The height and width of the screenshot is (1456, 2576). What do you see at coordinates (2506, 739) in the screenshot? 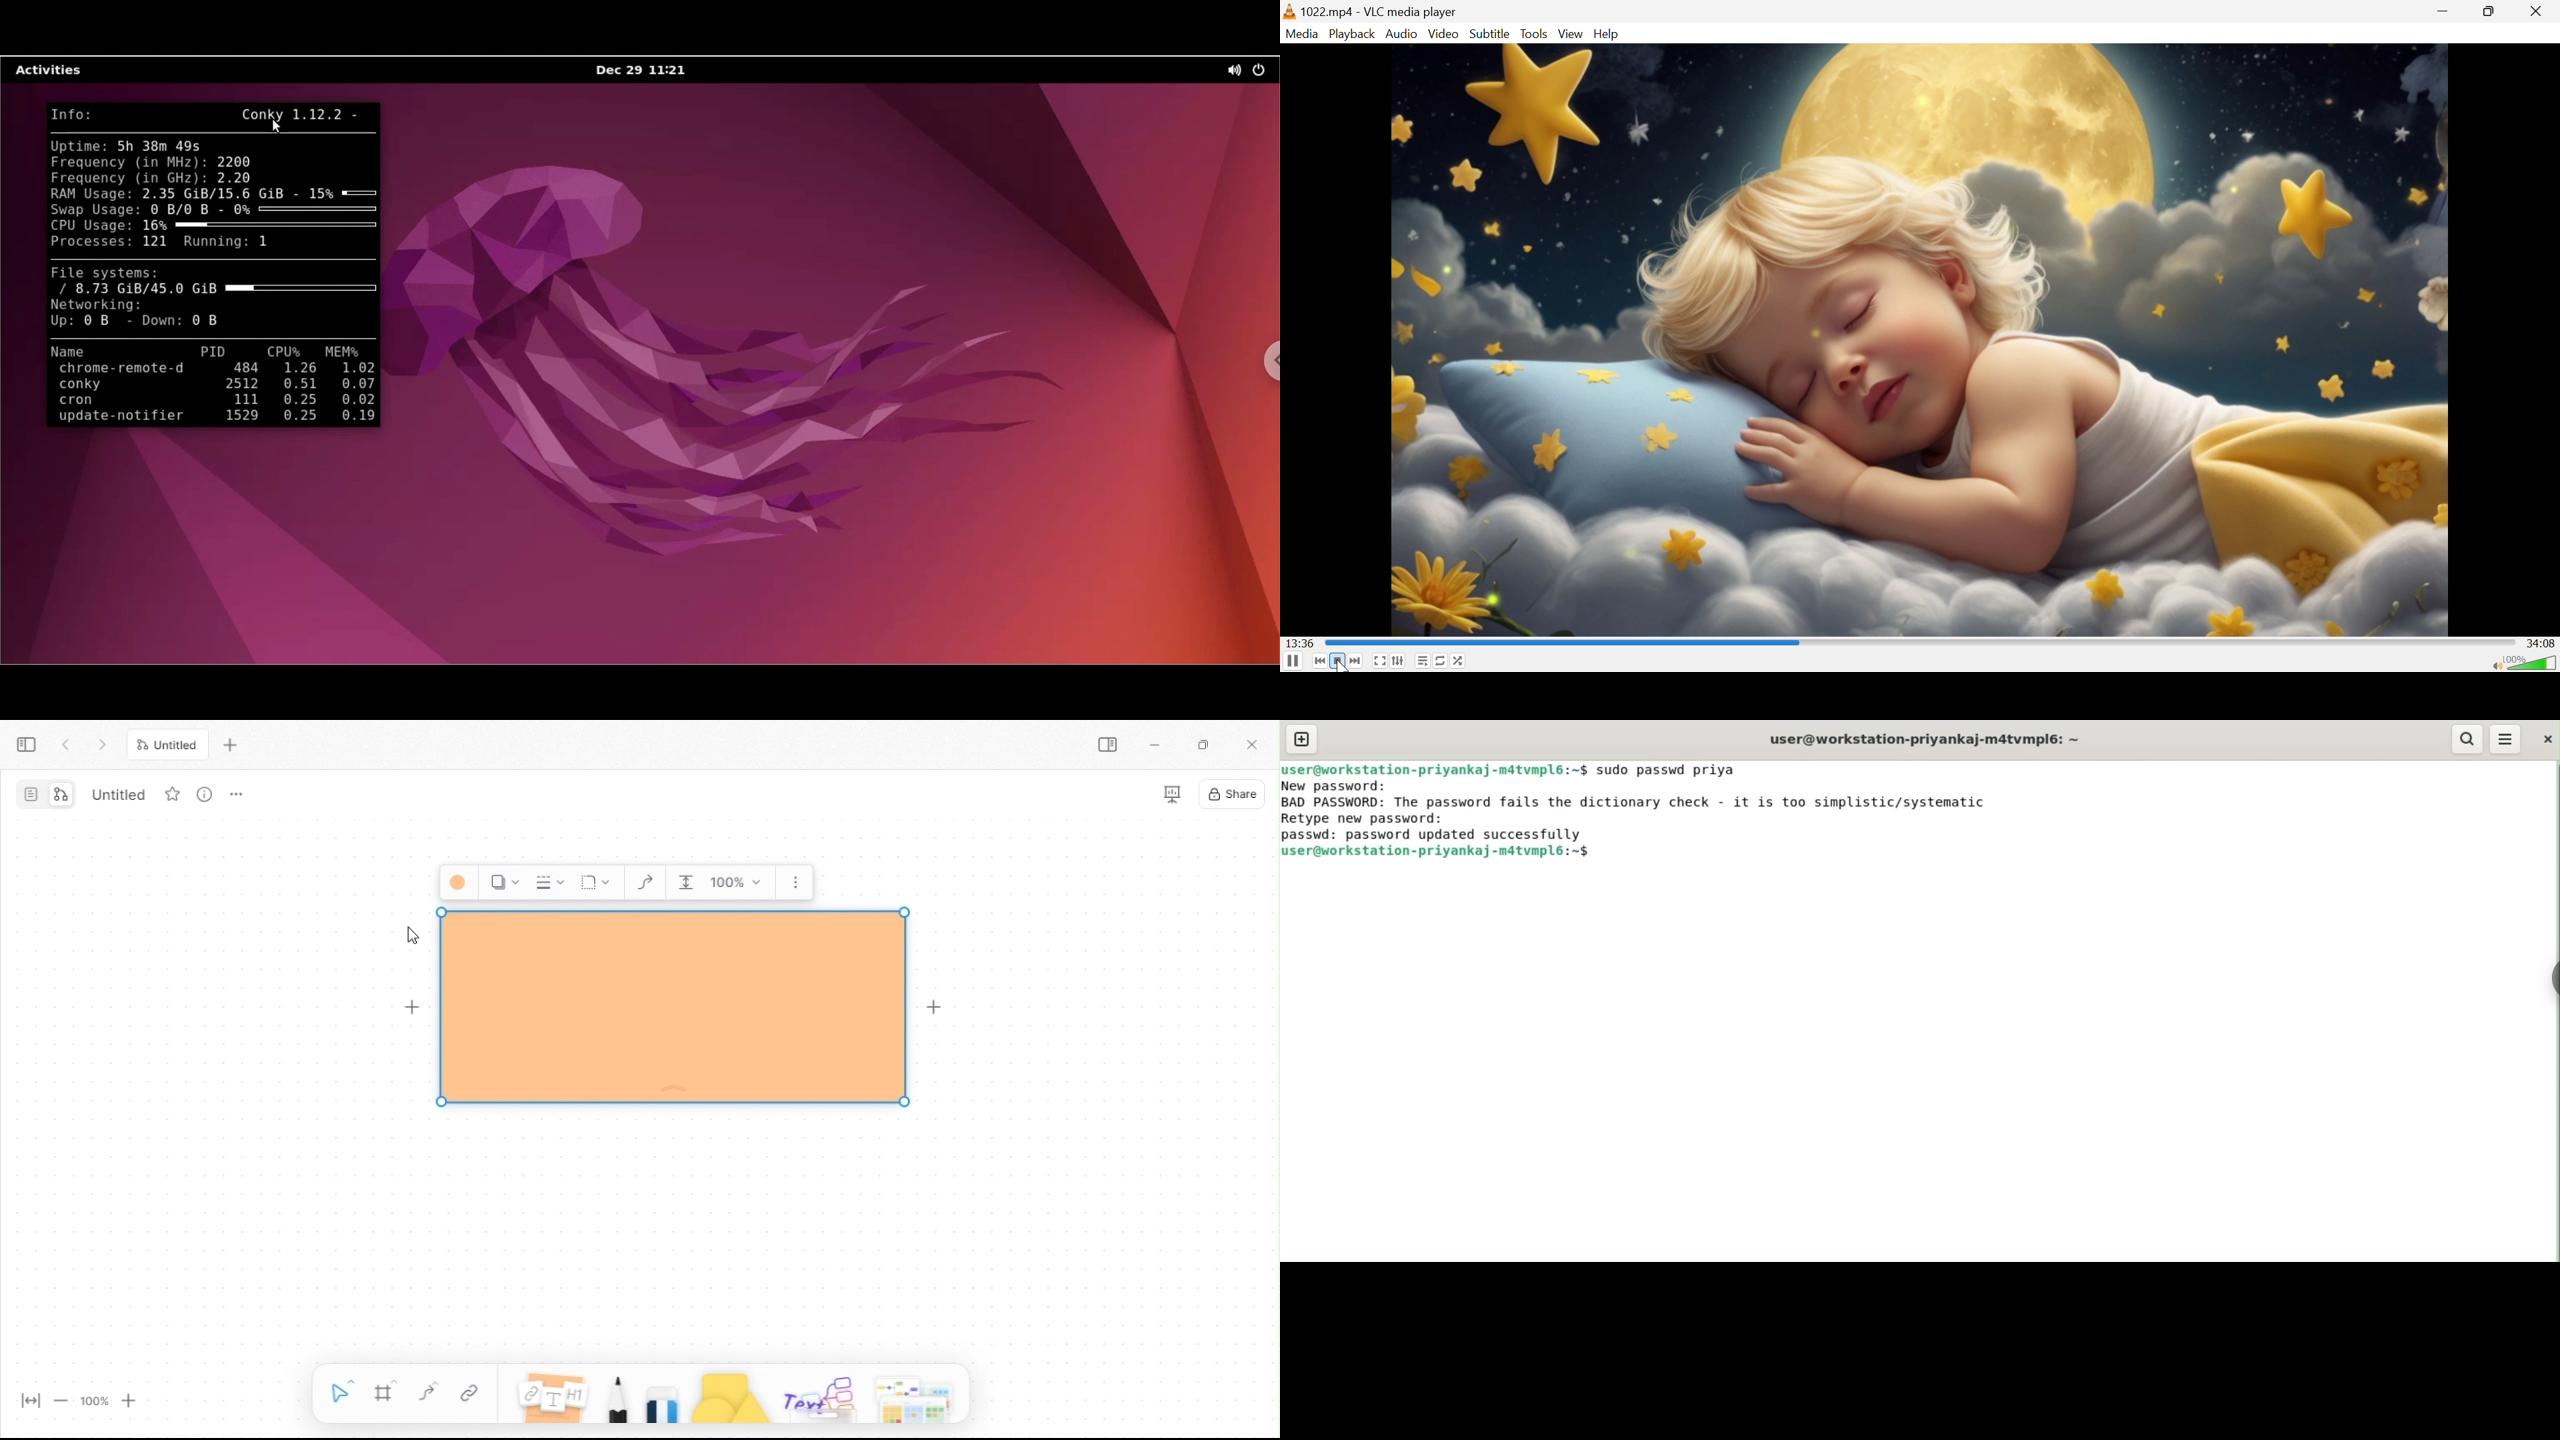
I see `menu` at bounding box center [2506, 739].